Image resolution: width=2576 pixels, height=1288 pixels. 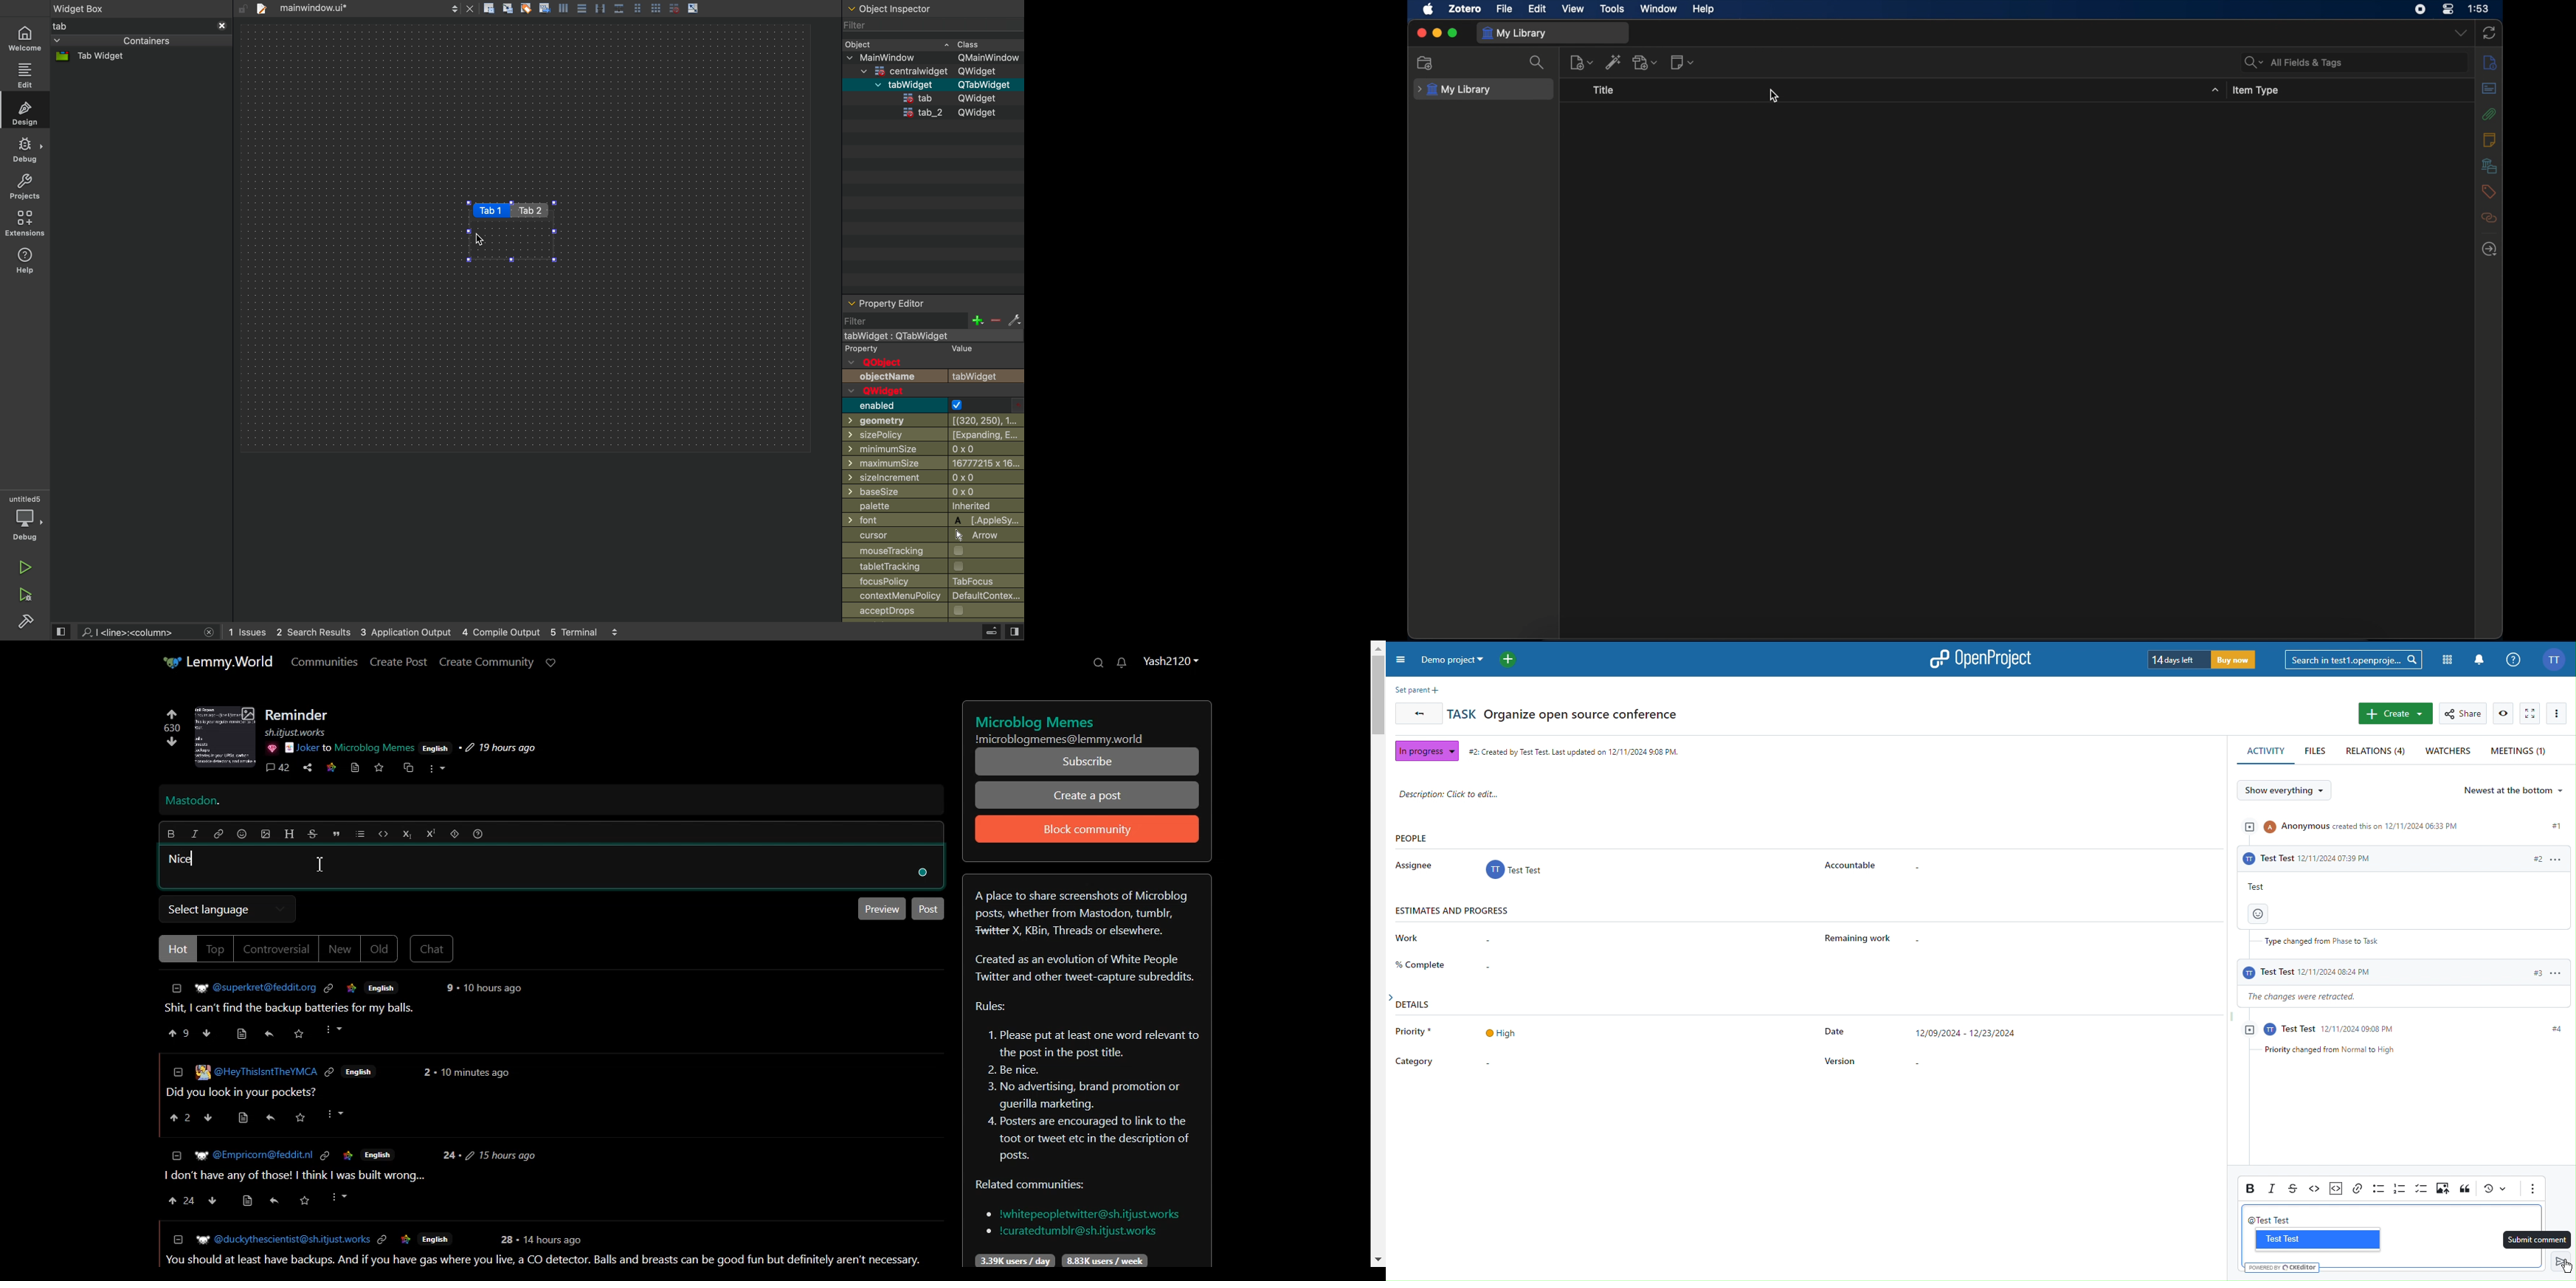 What do you see at coordinates (175, 948) in the screenshot?
I see `Hot` at bounding box center [175, 948].